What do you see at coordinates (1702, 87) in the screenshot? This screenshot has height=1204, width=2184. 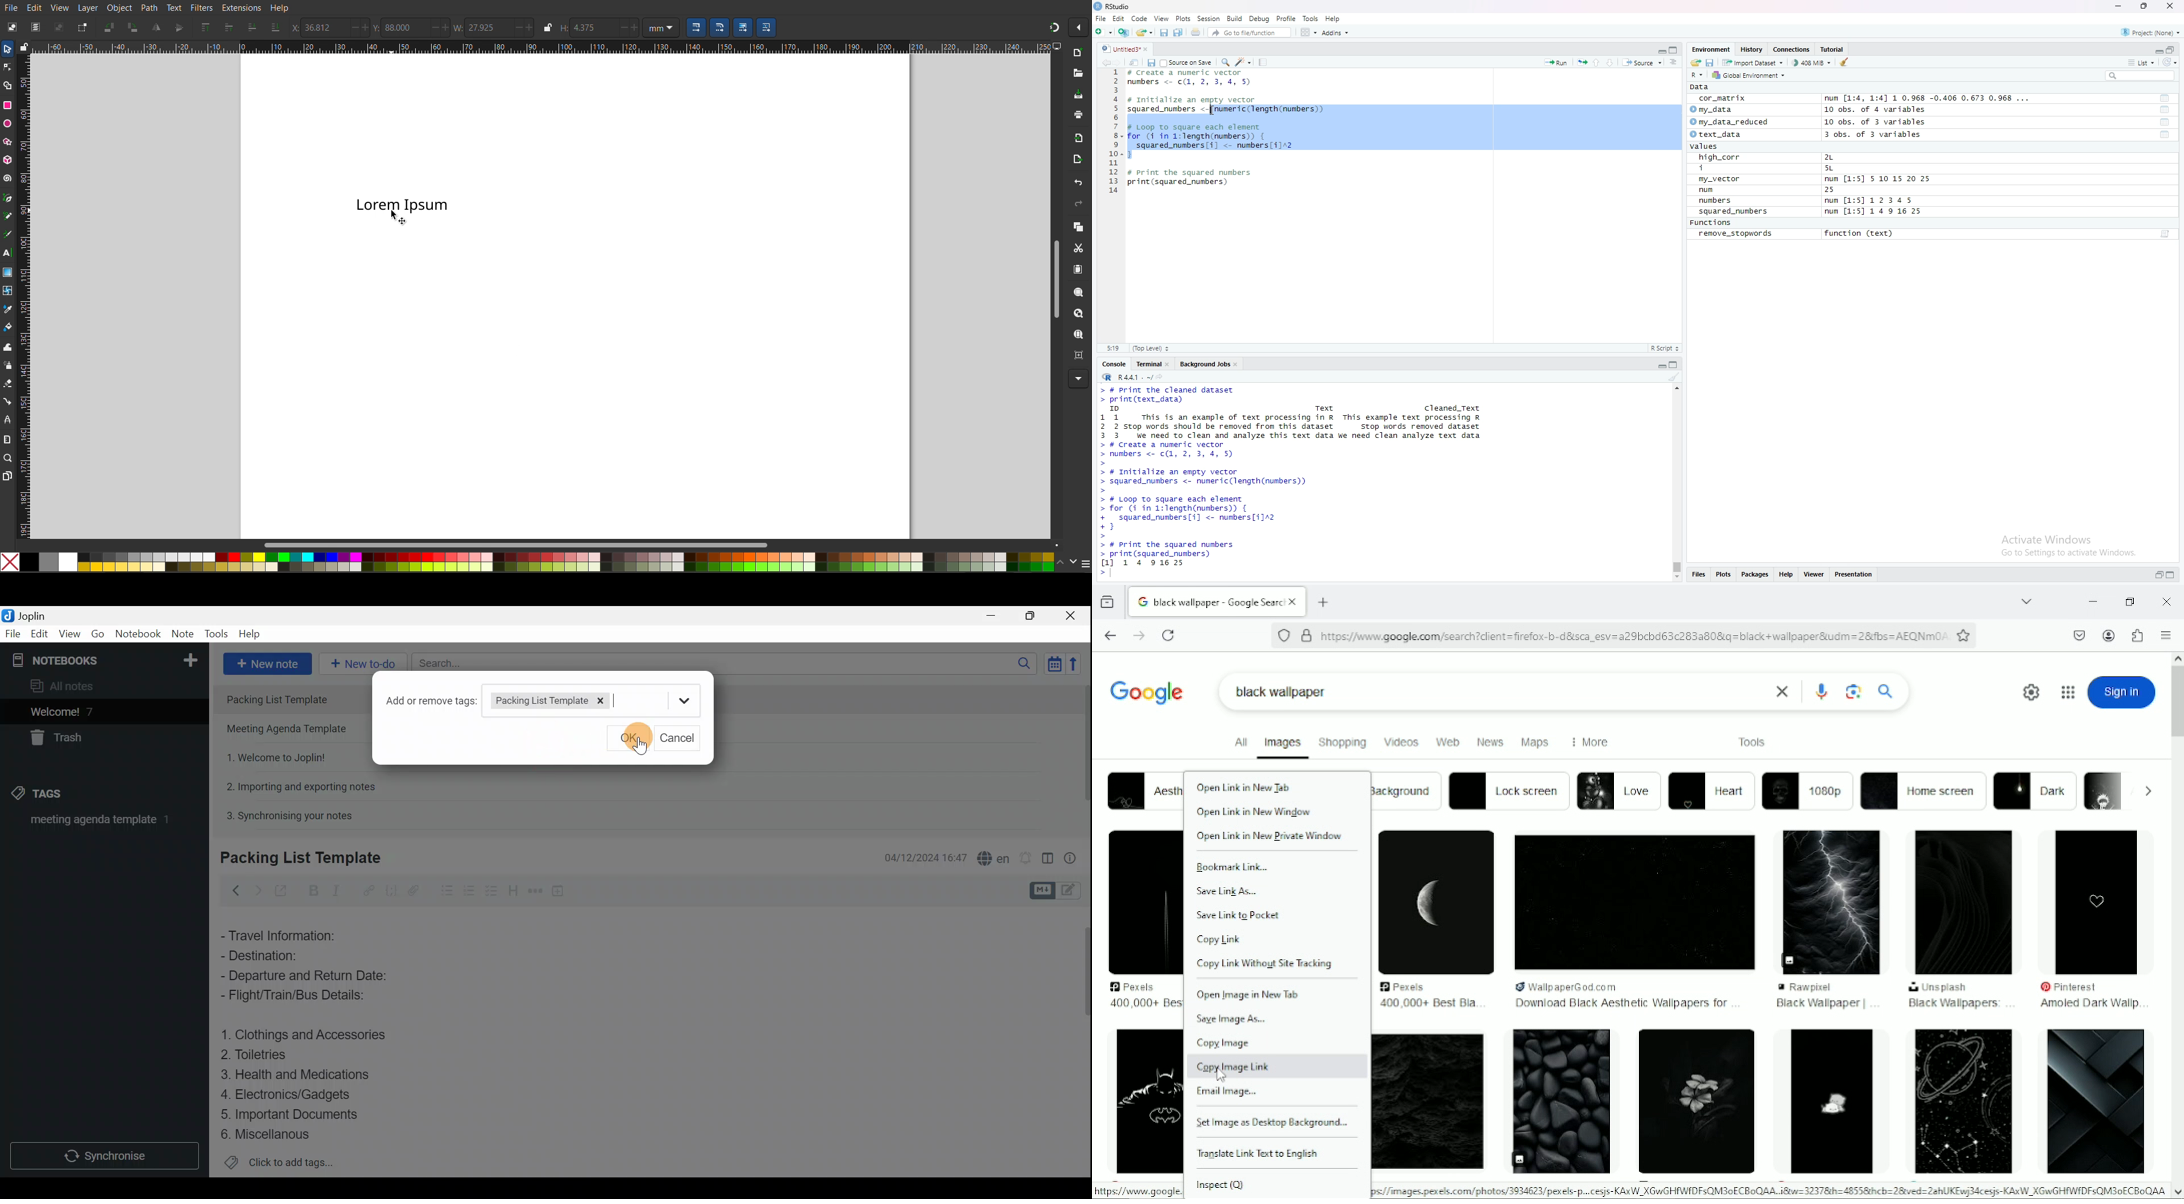 I see `pata` at bounding box center [1702, 87].